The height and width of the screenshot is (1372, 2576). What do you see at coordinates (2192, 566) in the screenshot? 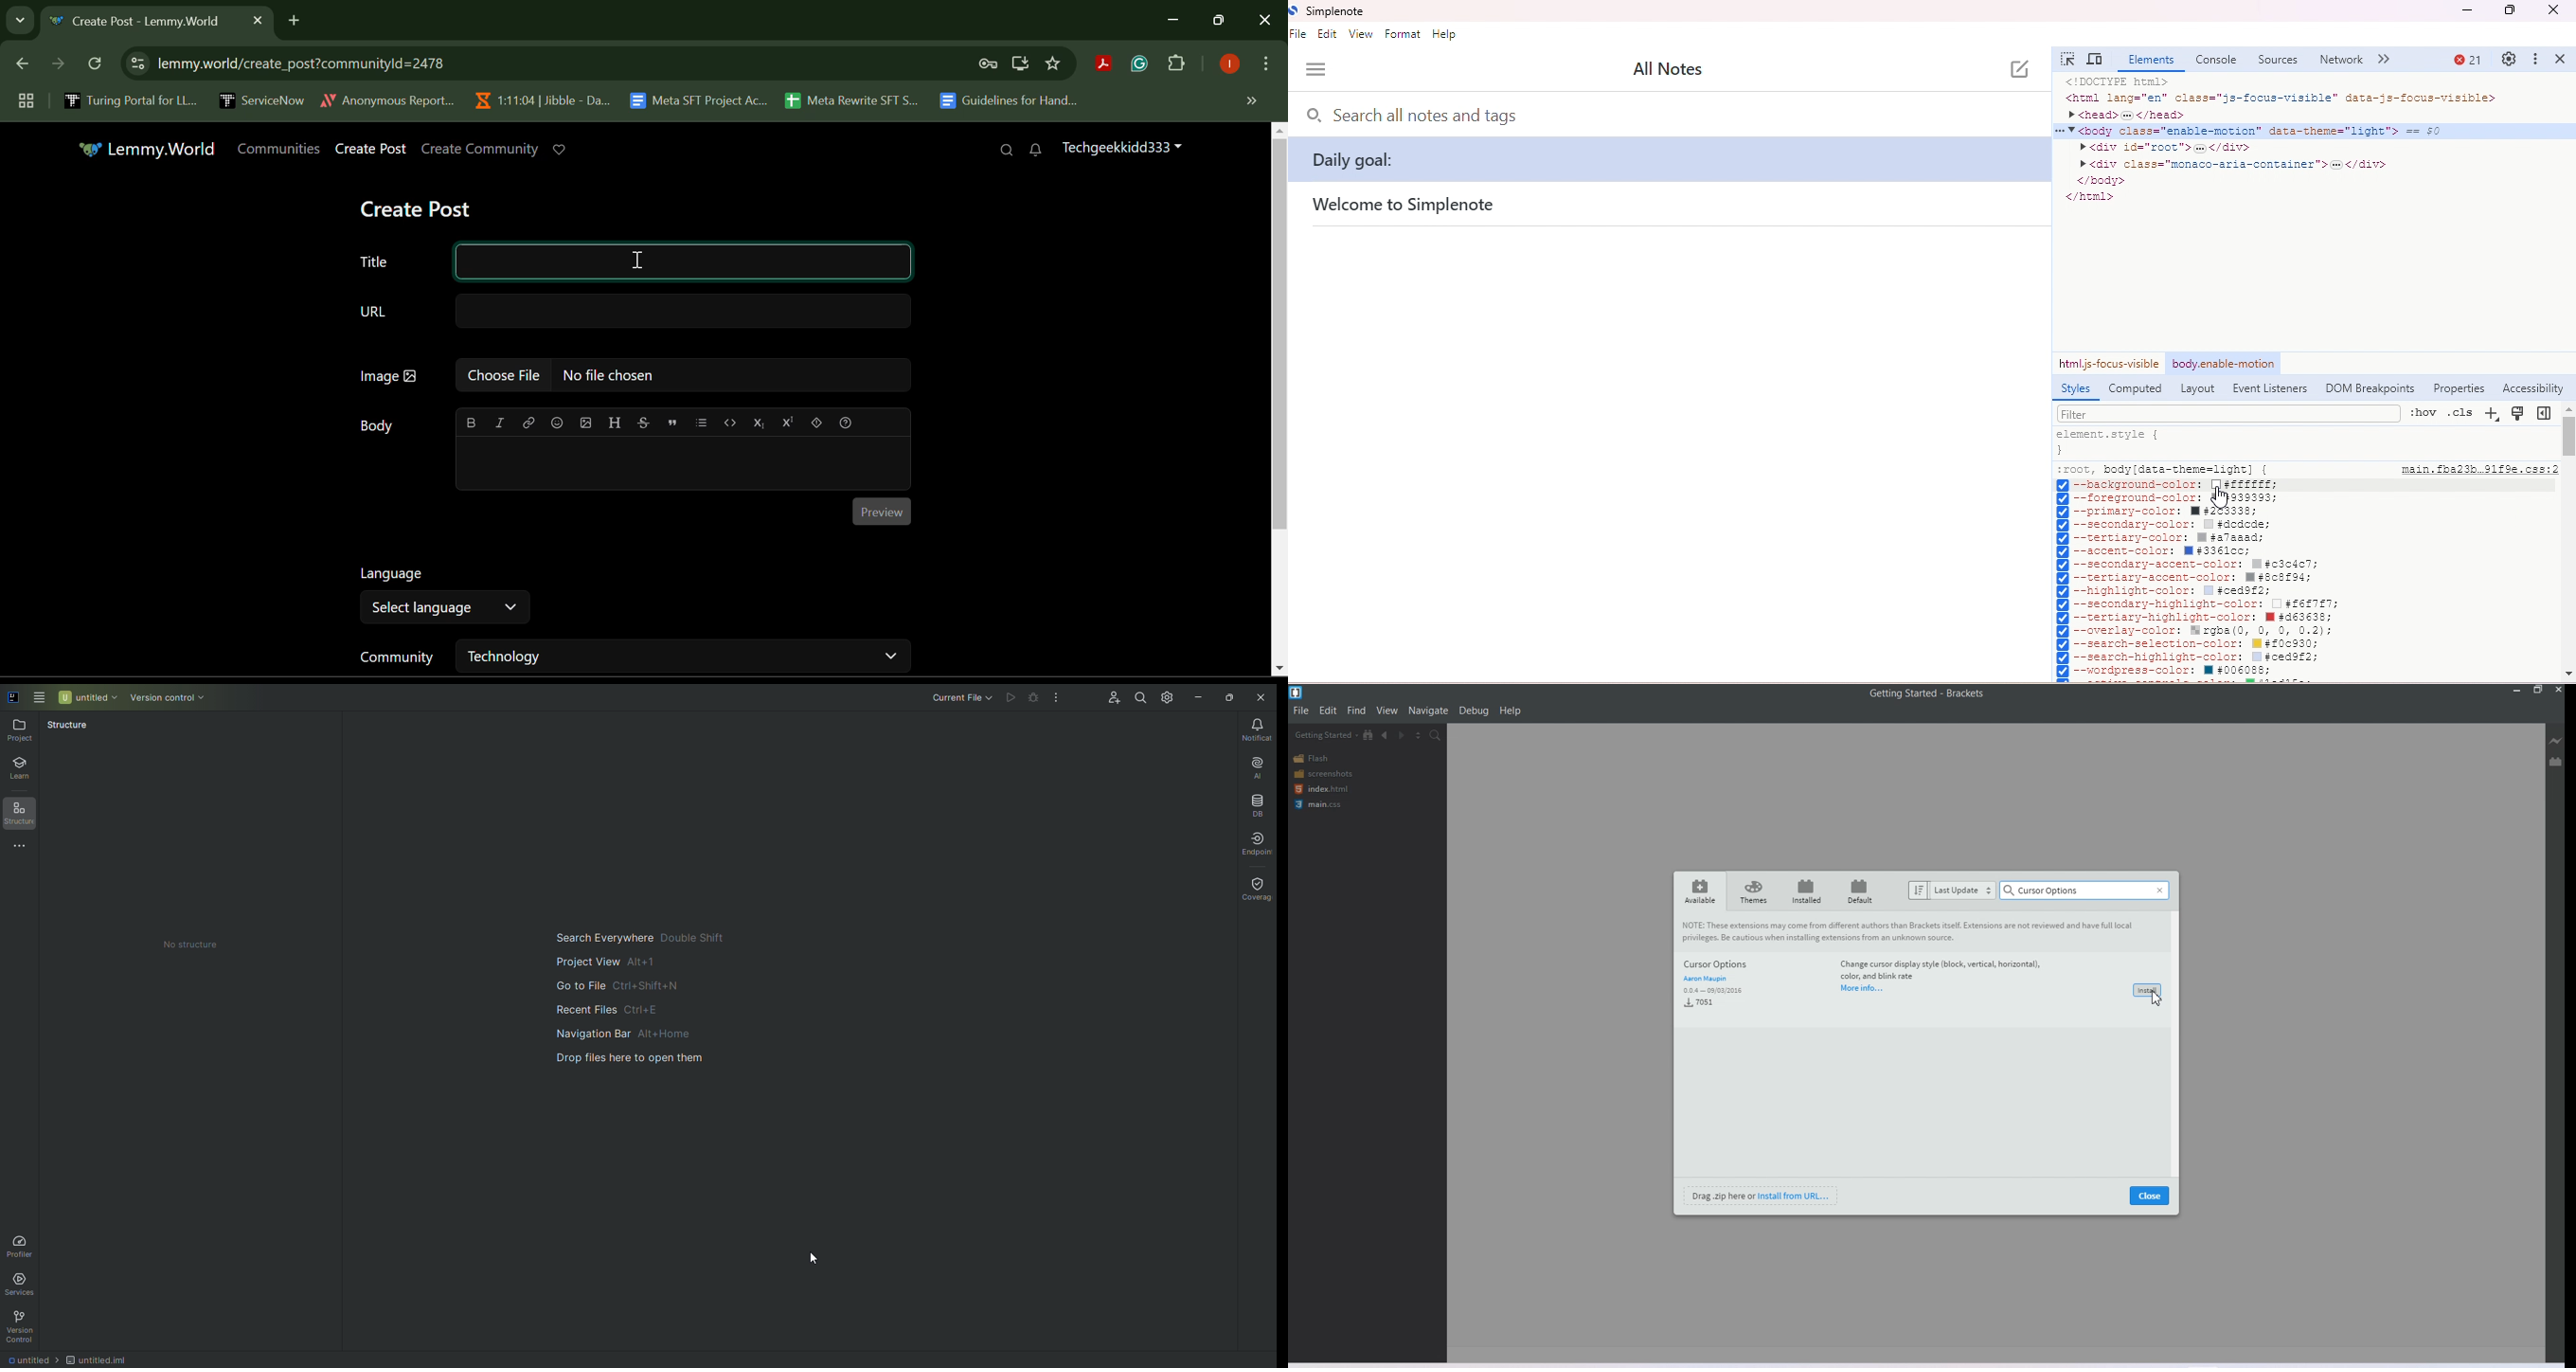
I see `secondary-accent-color` at bounding box center [2192, 566].